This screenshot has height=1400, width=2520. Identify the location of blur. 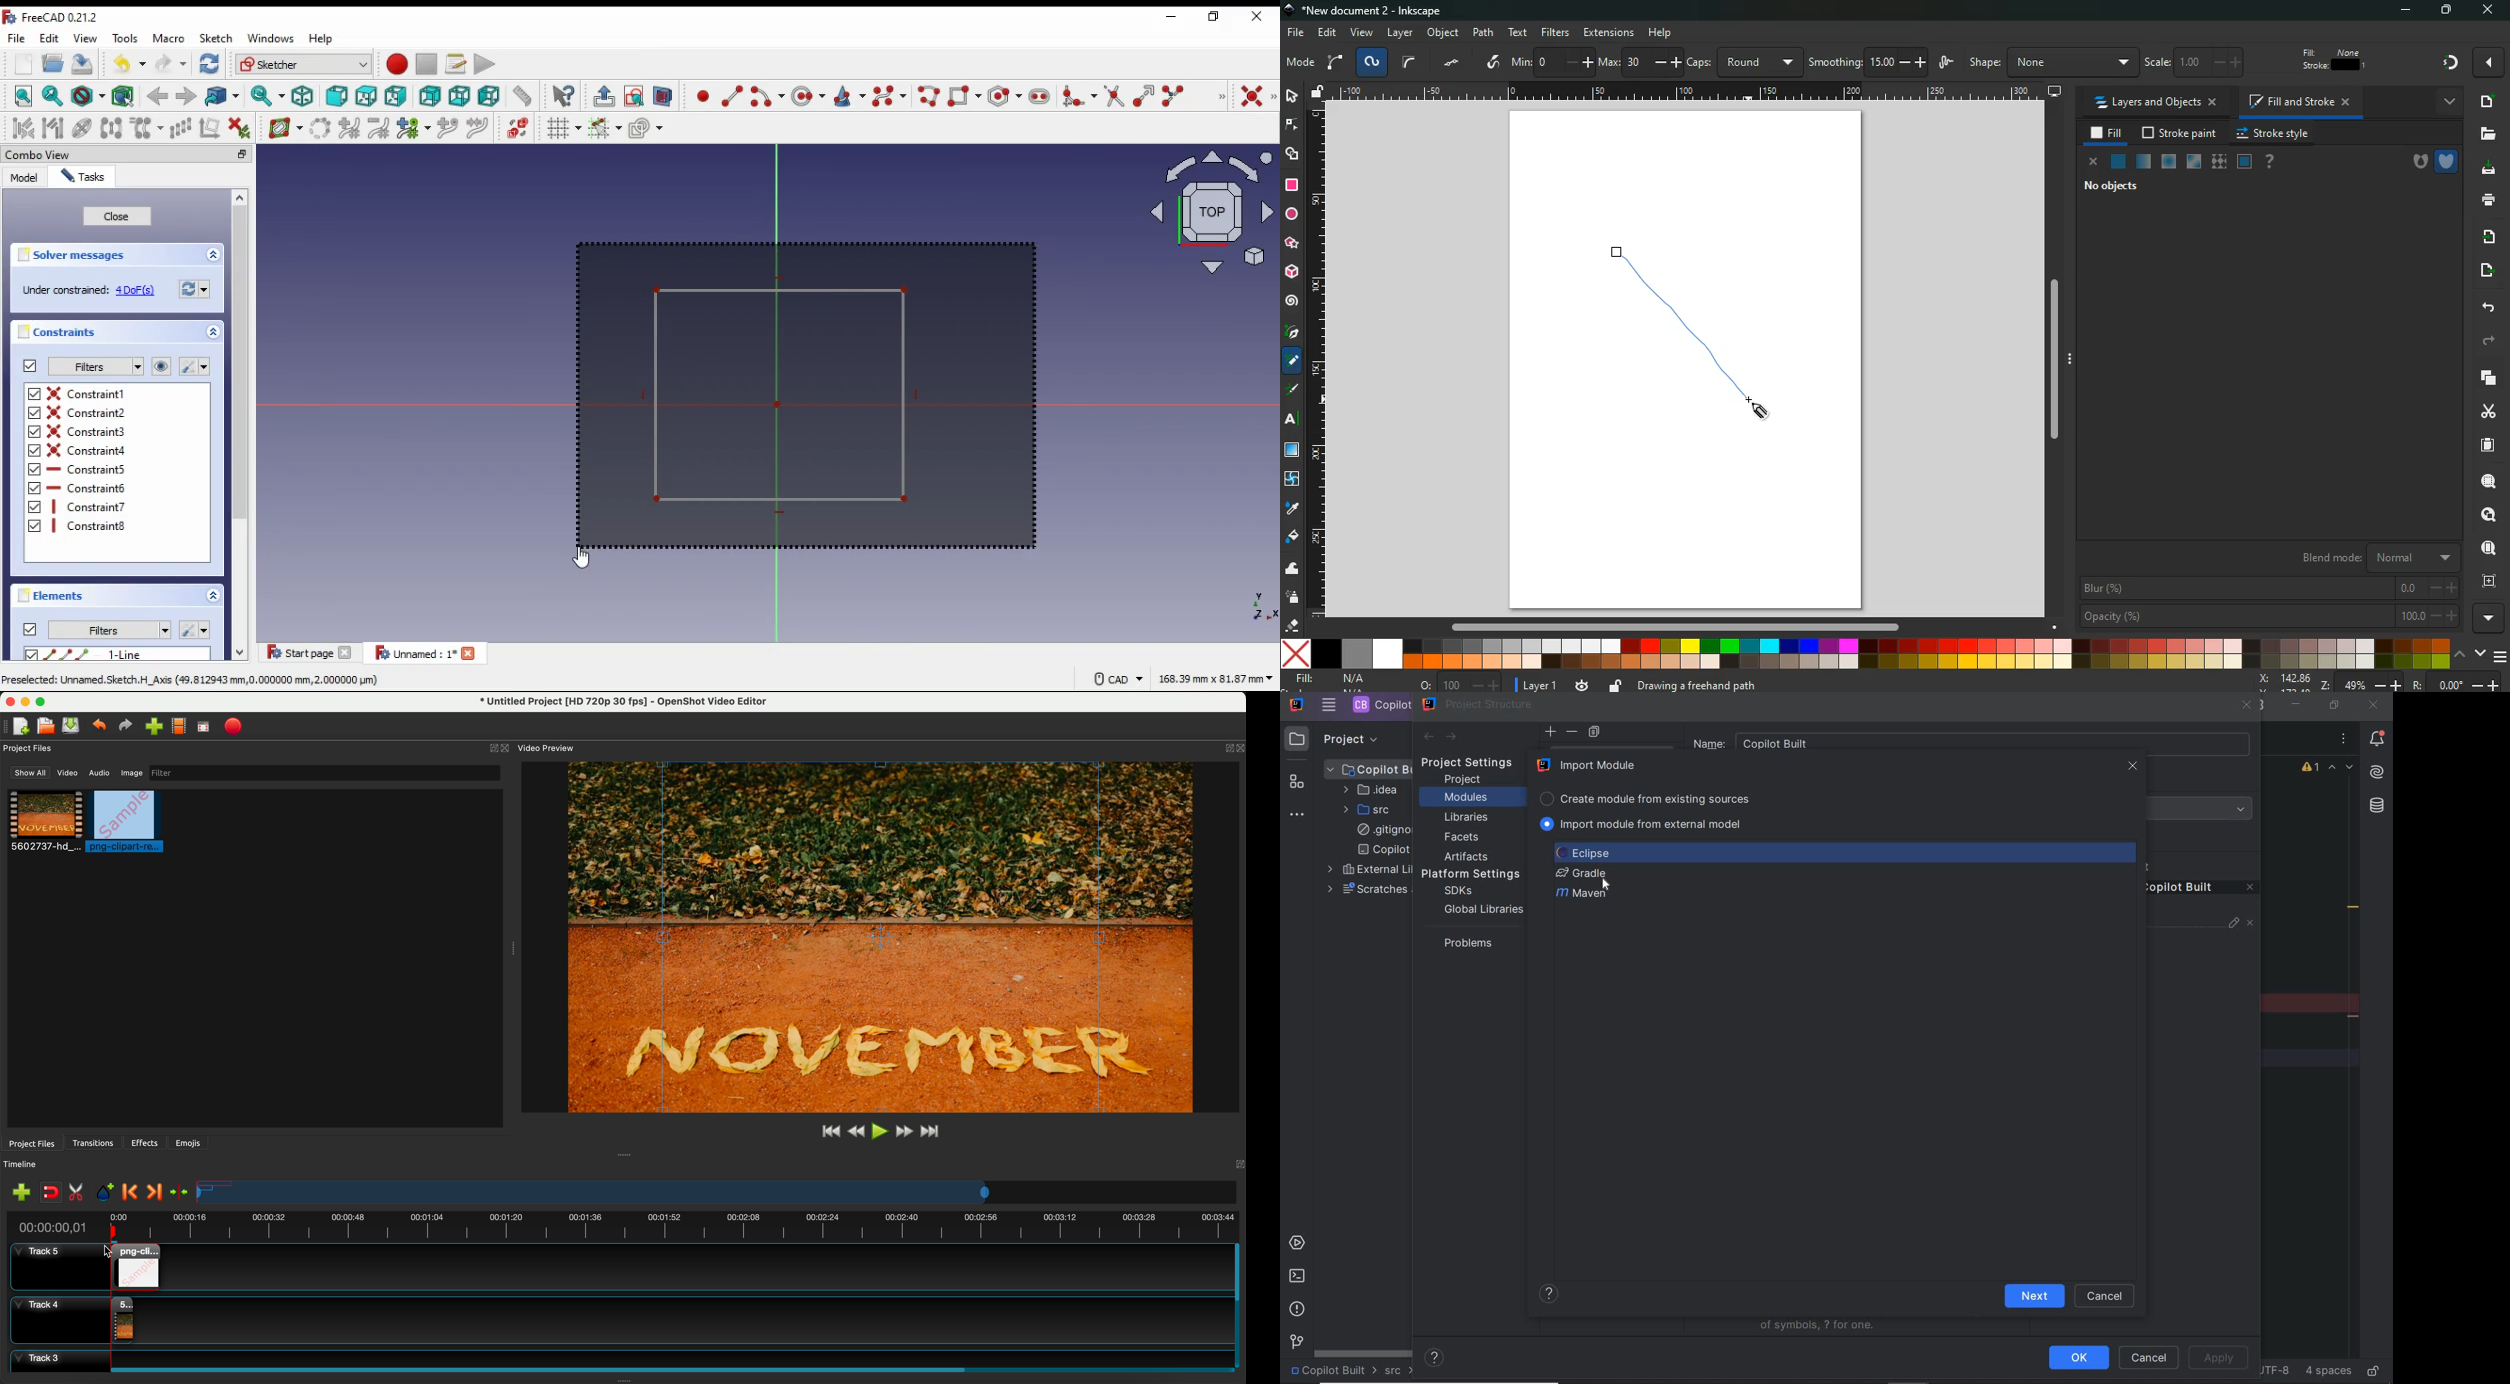
(2269, 587).